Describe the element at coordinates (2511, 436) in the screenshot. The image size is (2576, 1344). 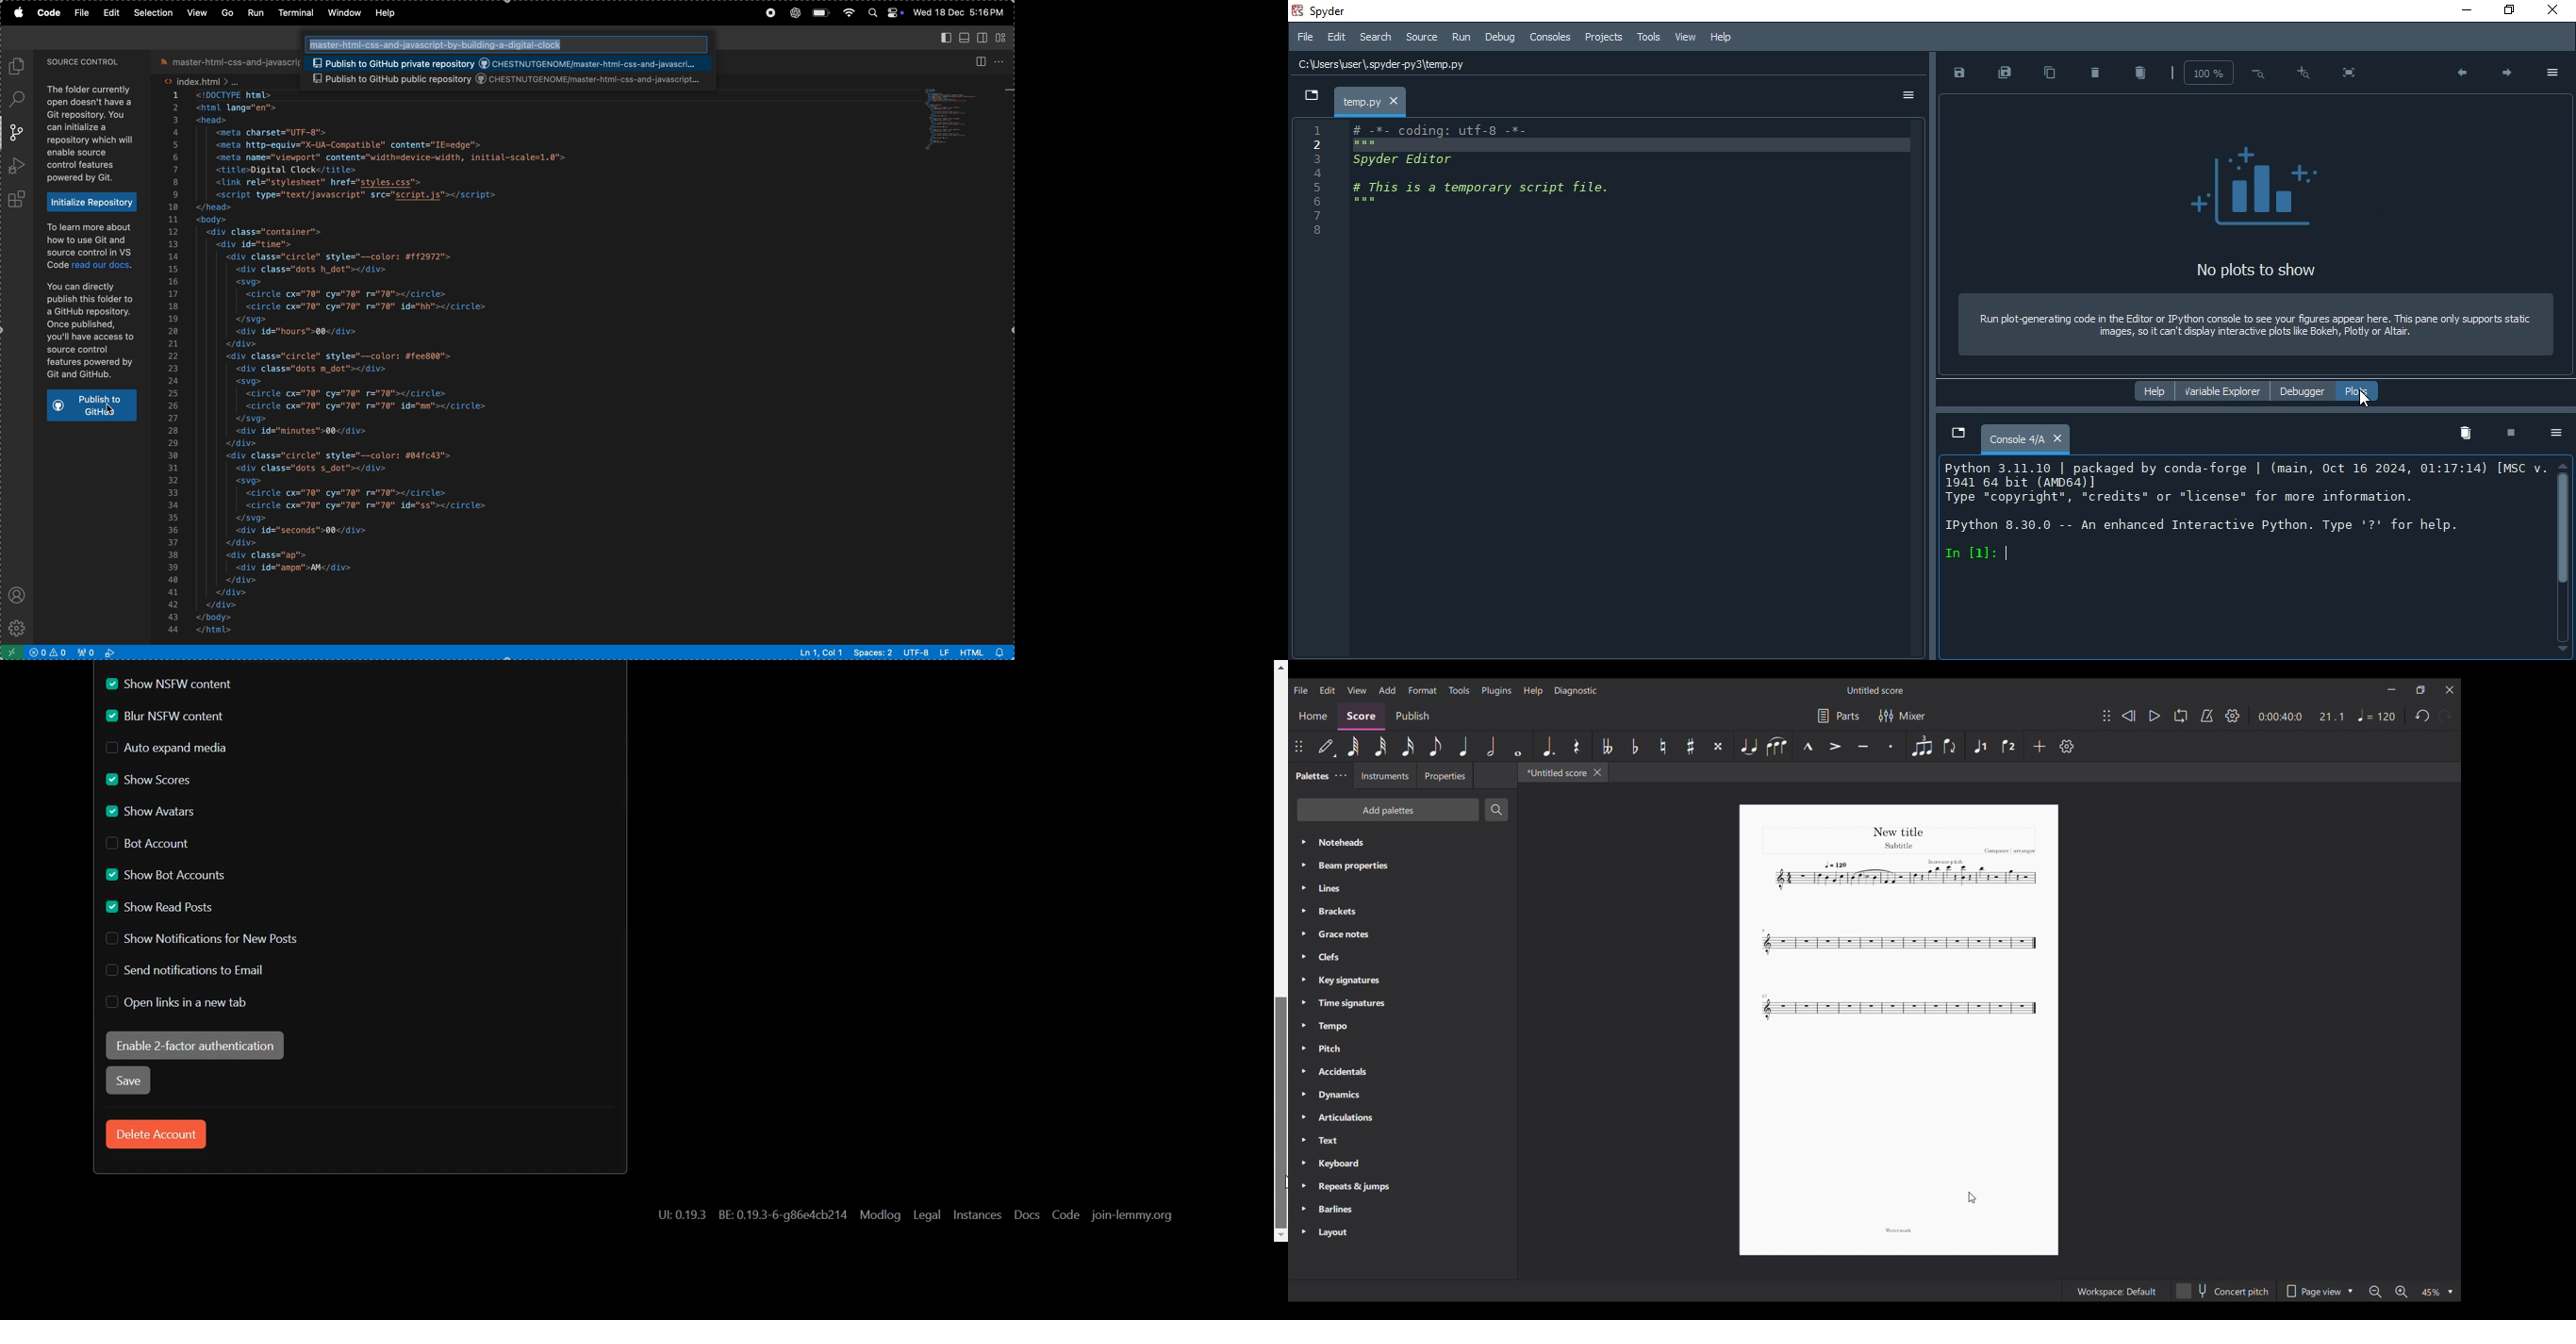
I see `stop` at that location.